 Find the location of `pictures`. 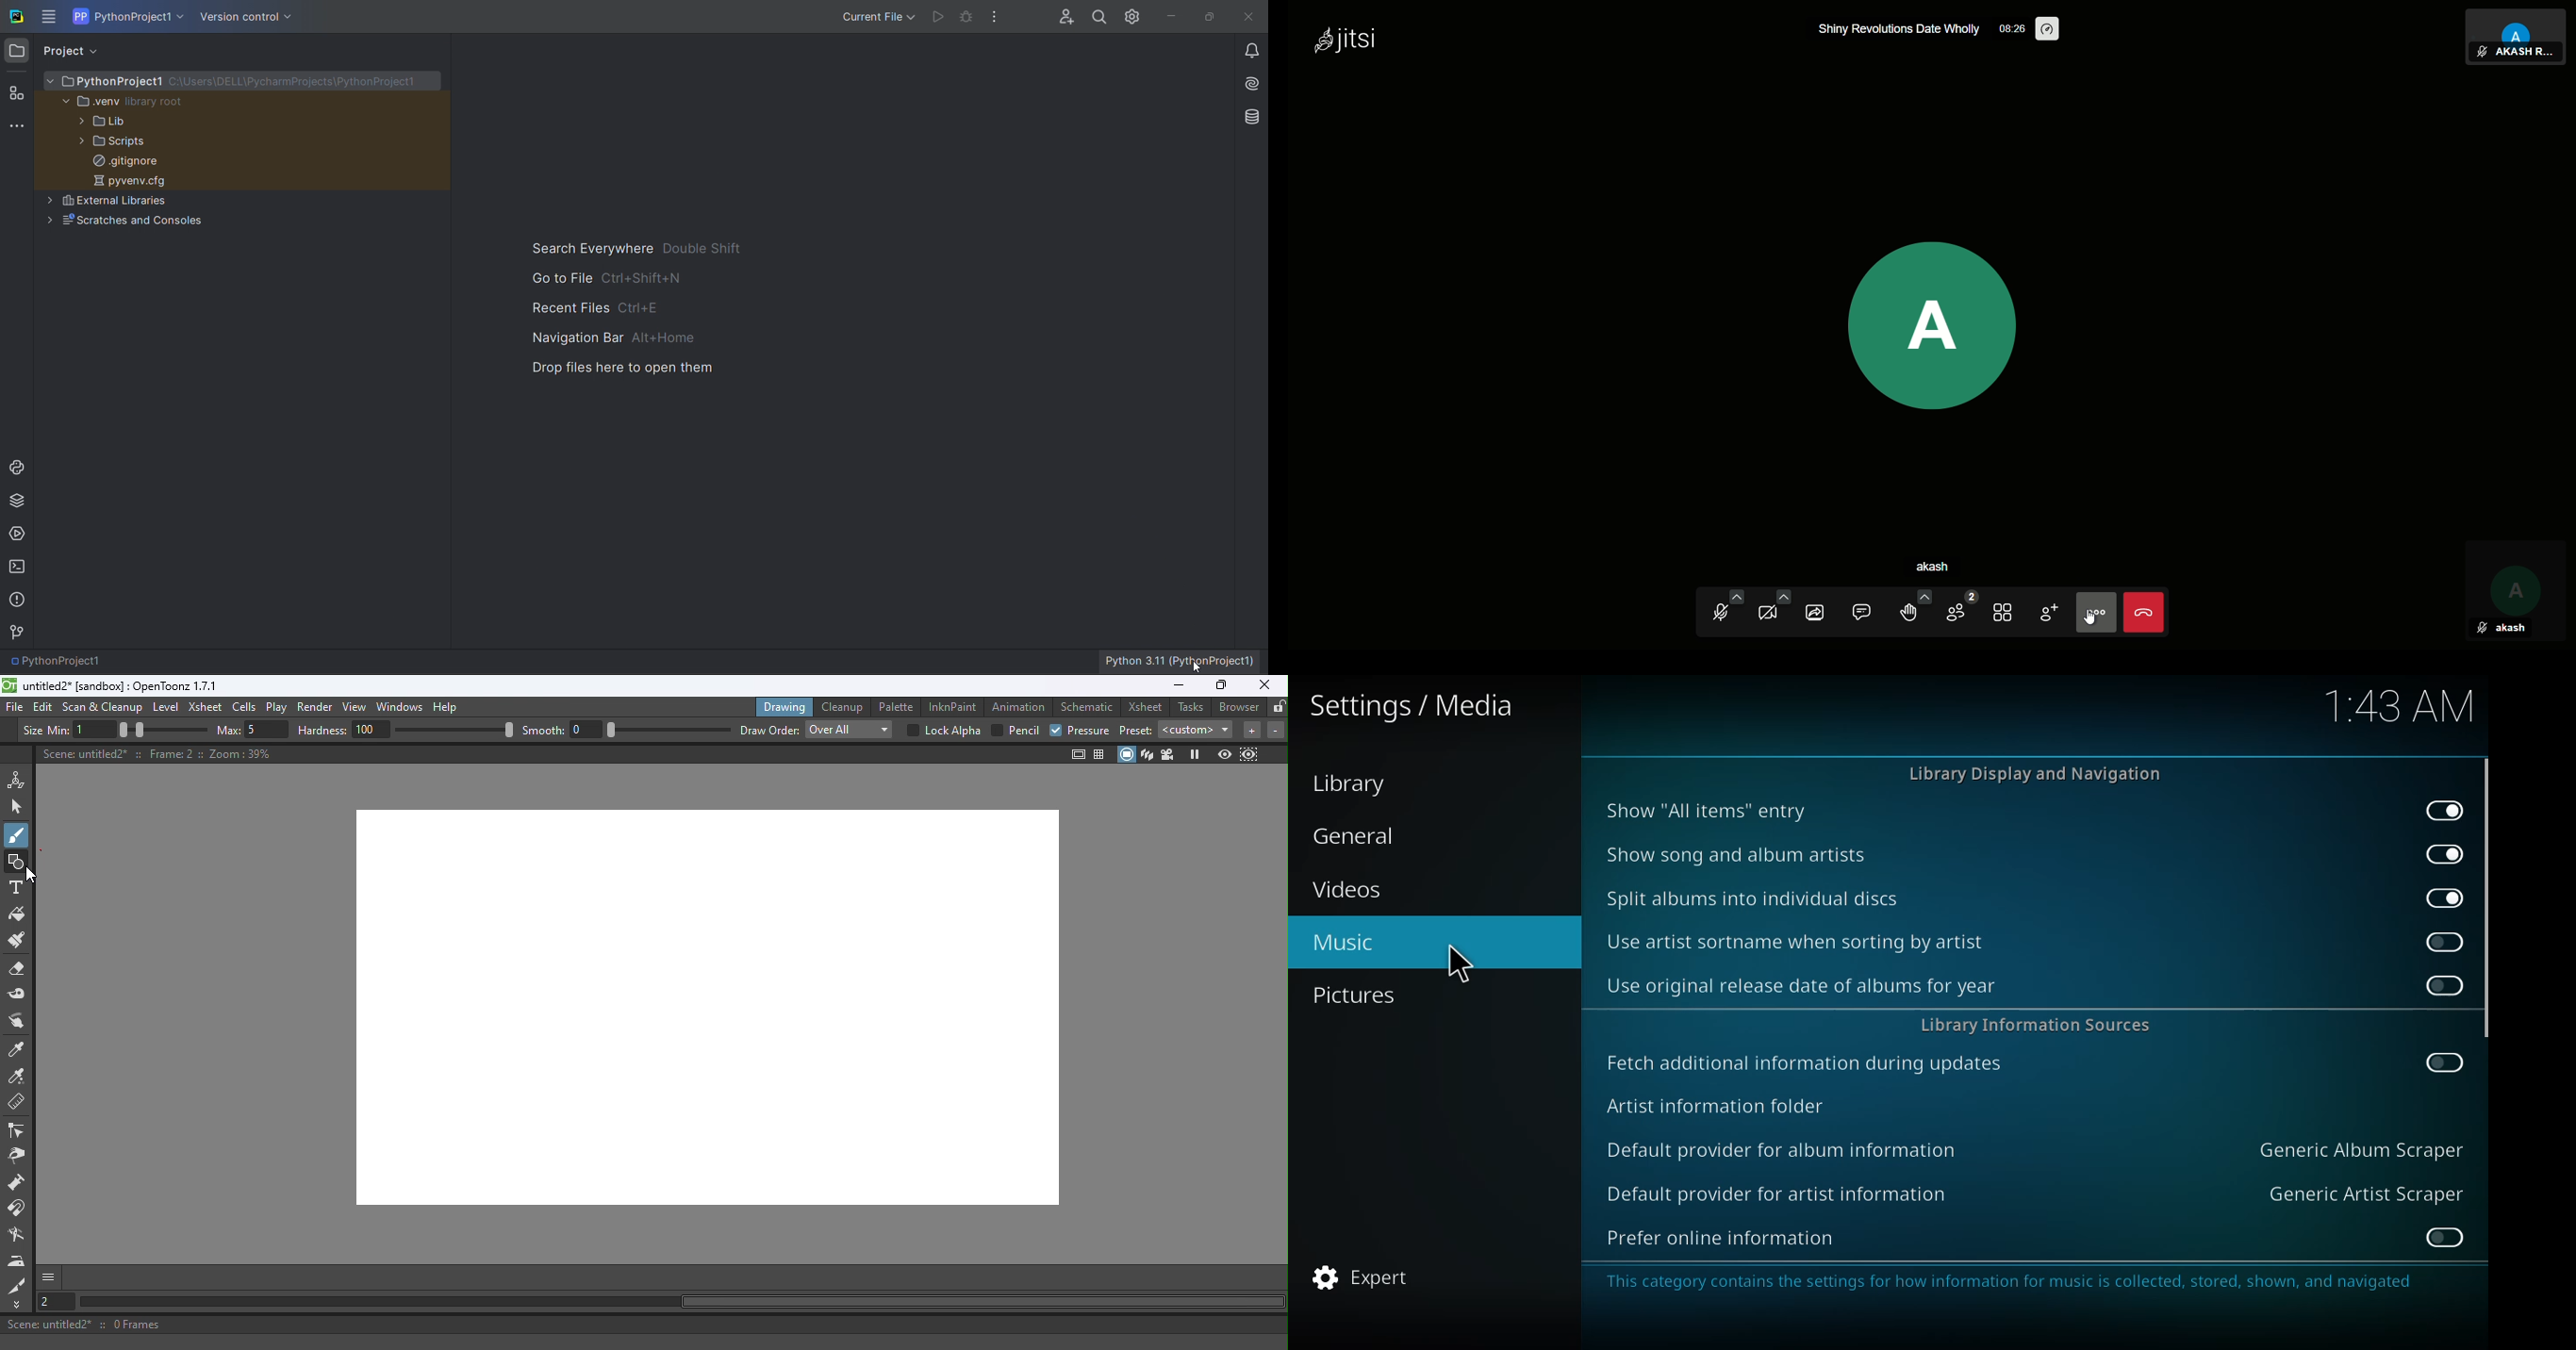

pictures is located at coordinates (1357, 993).